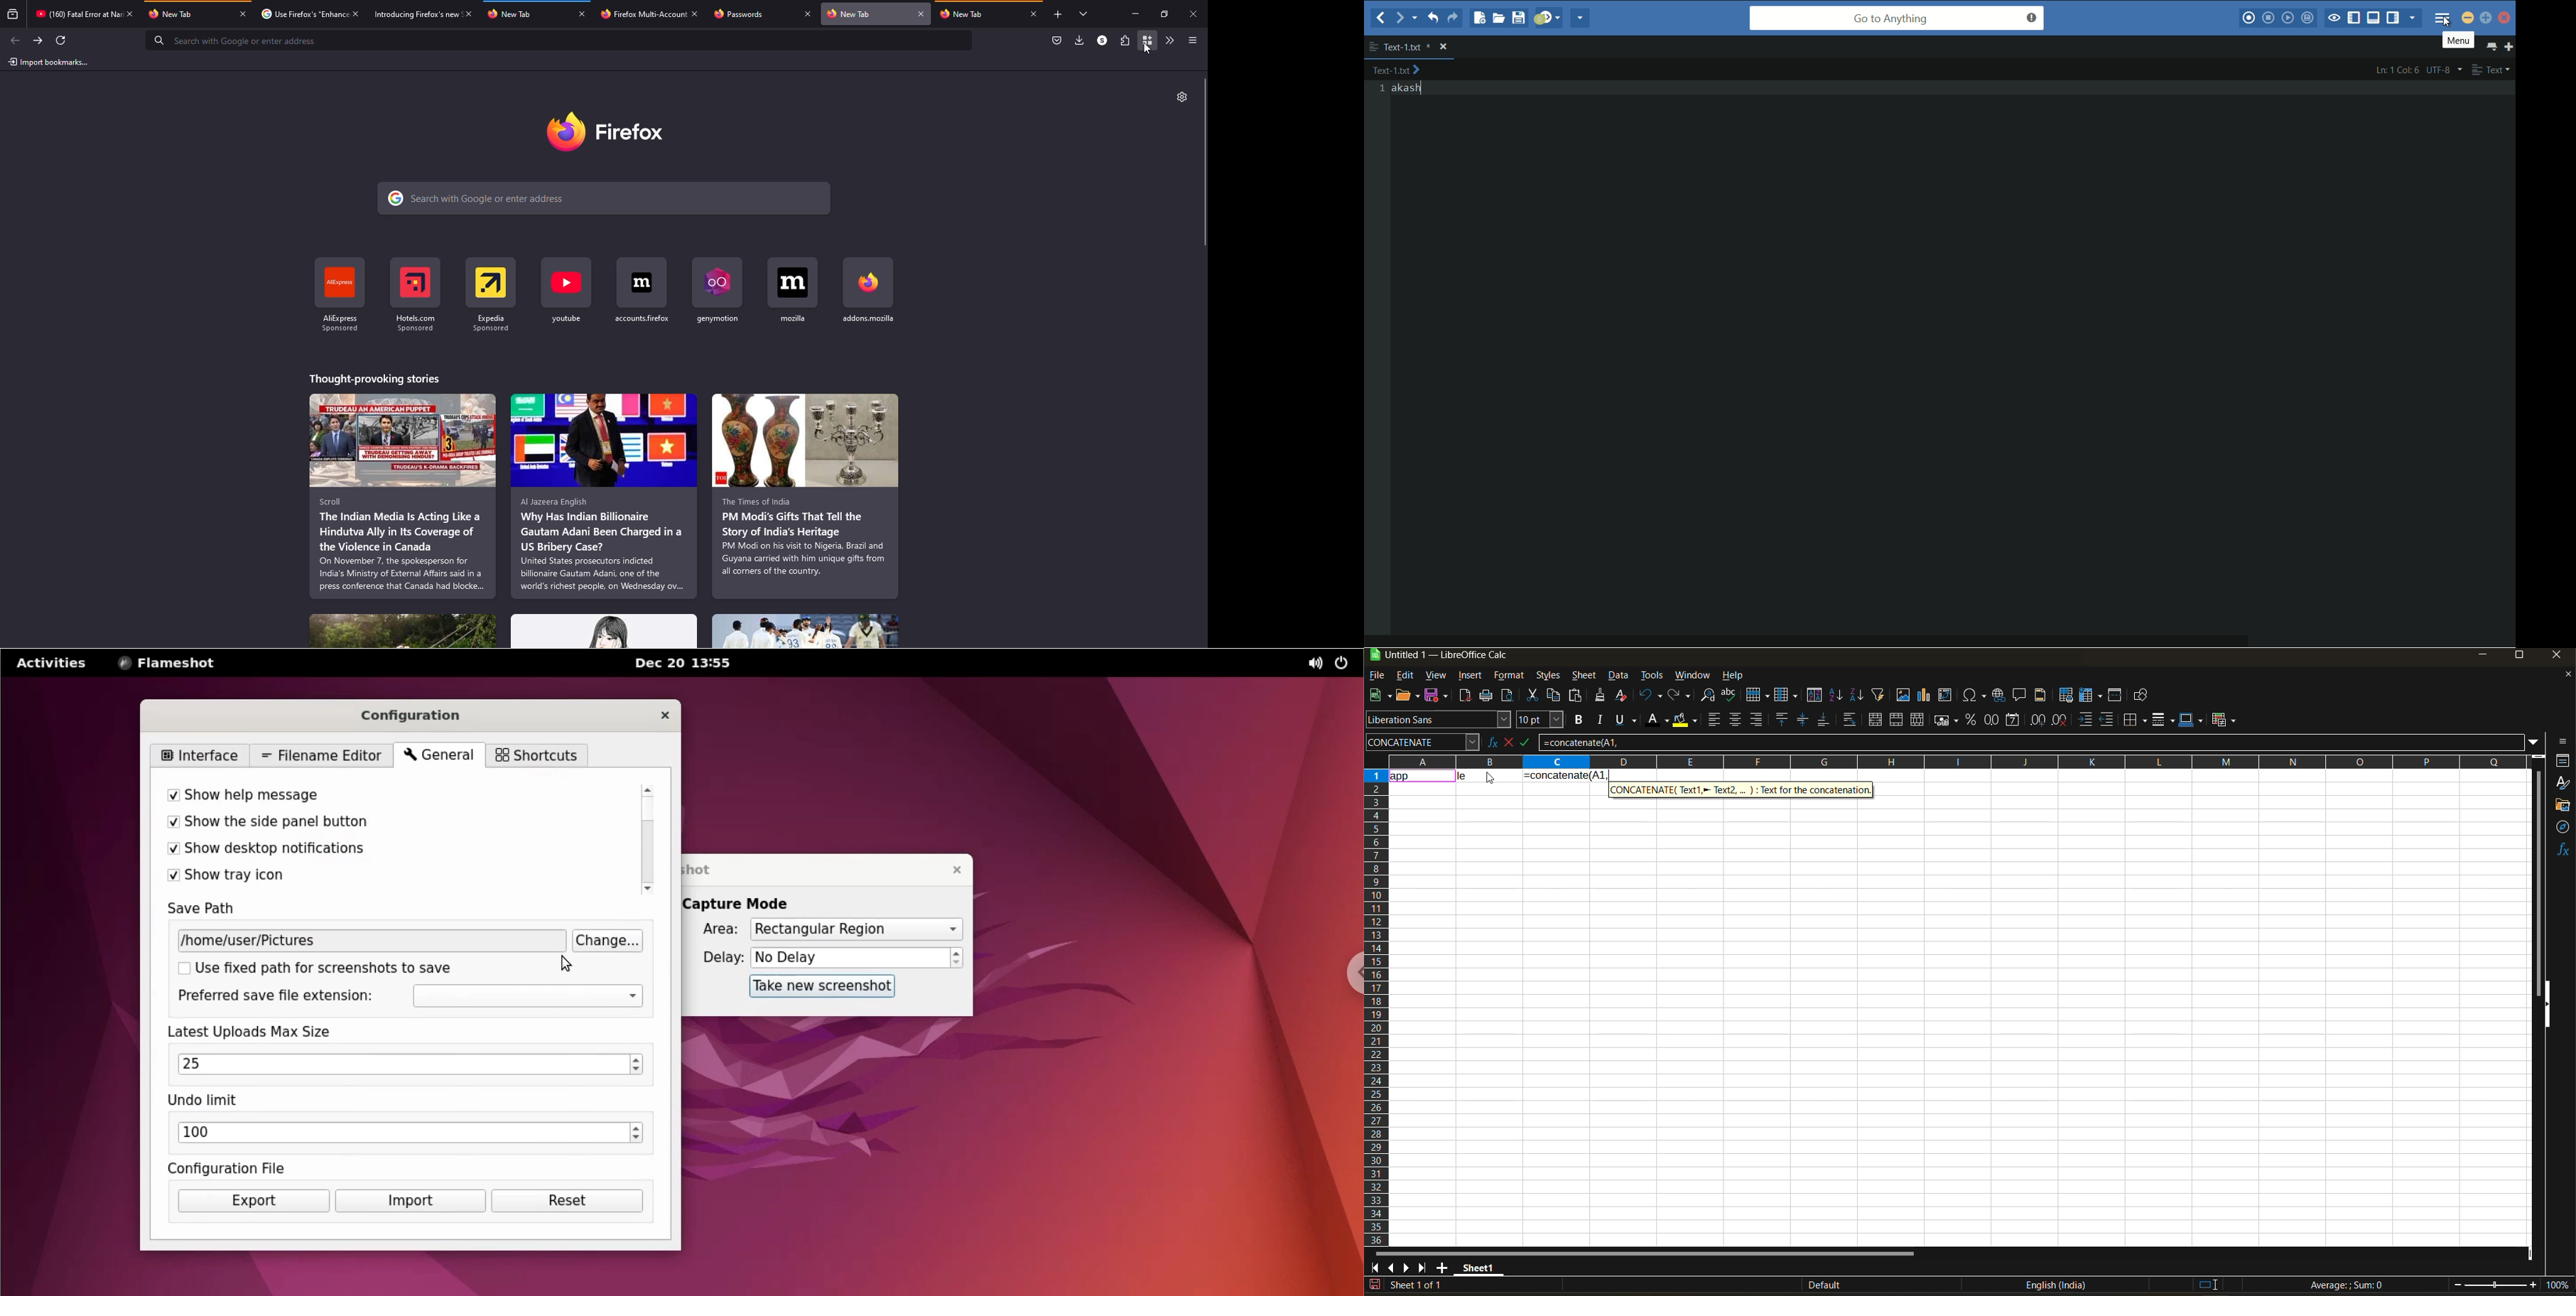 This screenshot has height=1316, width=2576. Describe the element at coordinates (794, 291) in the screenshot. I see `shortcut` at that location.